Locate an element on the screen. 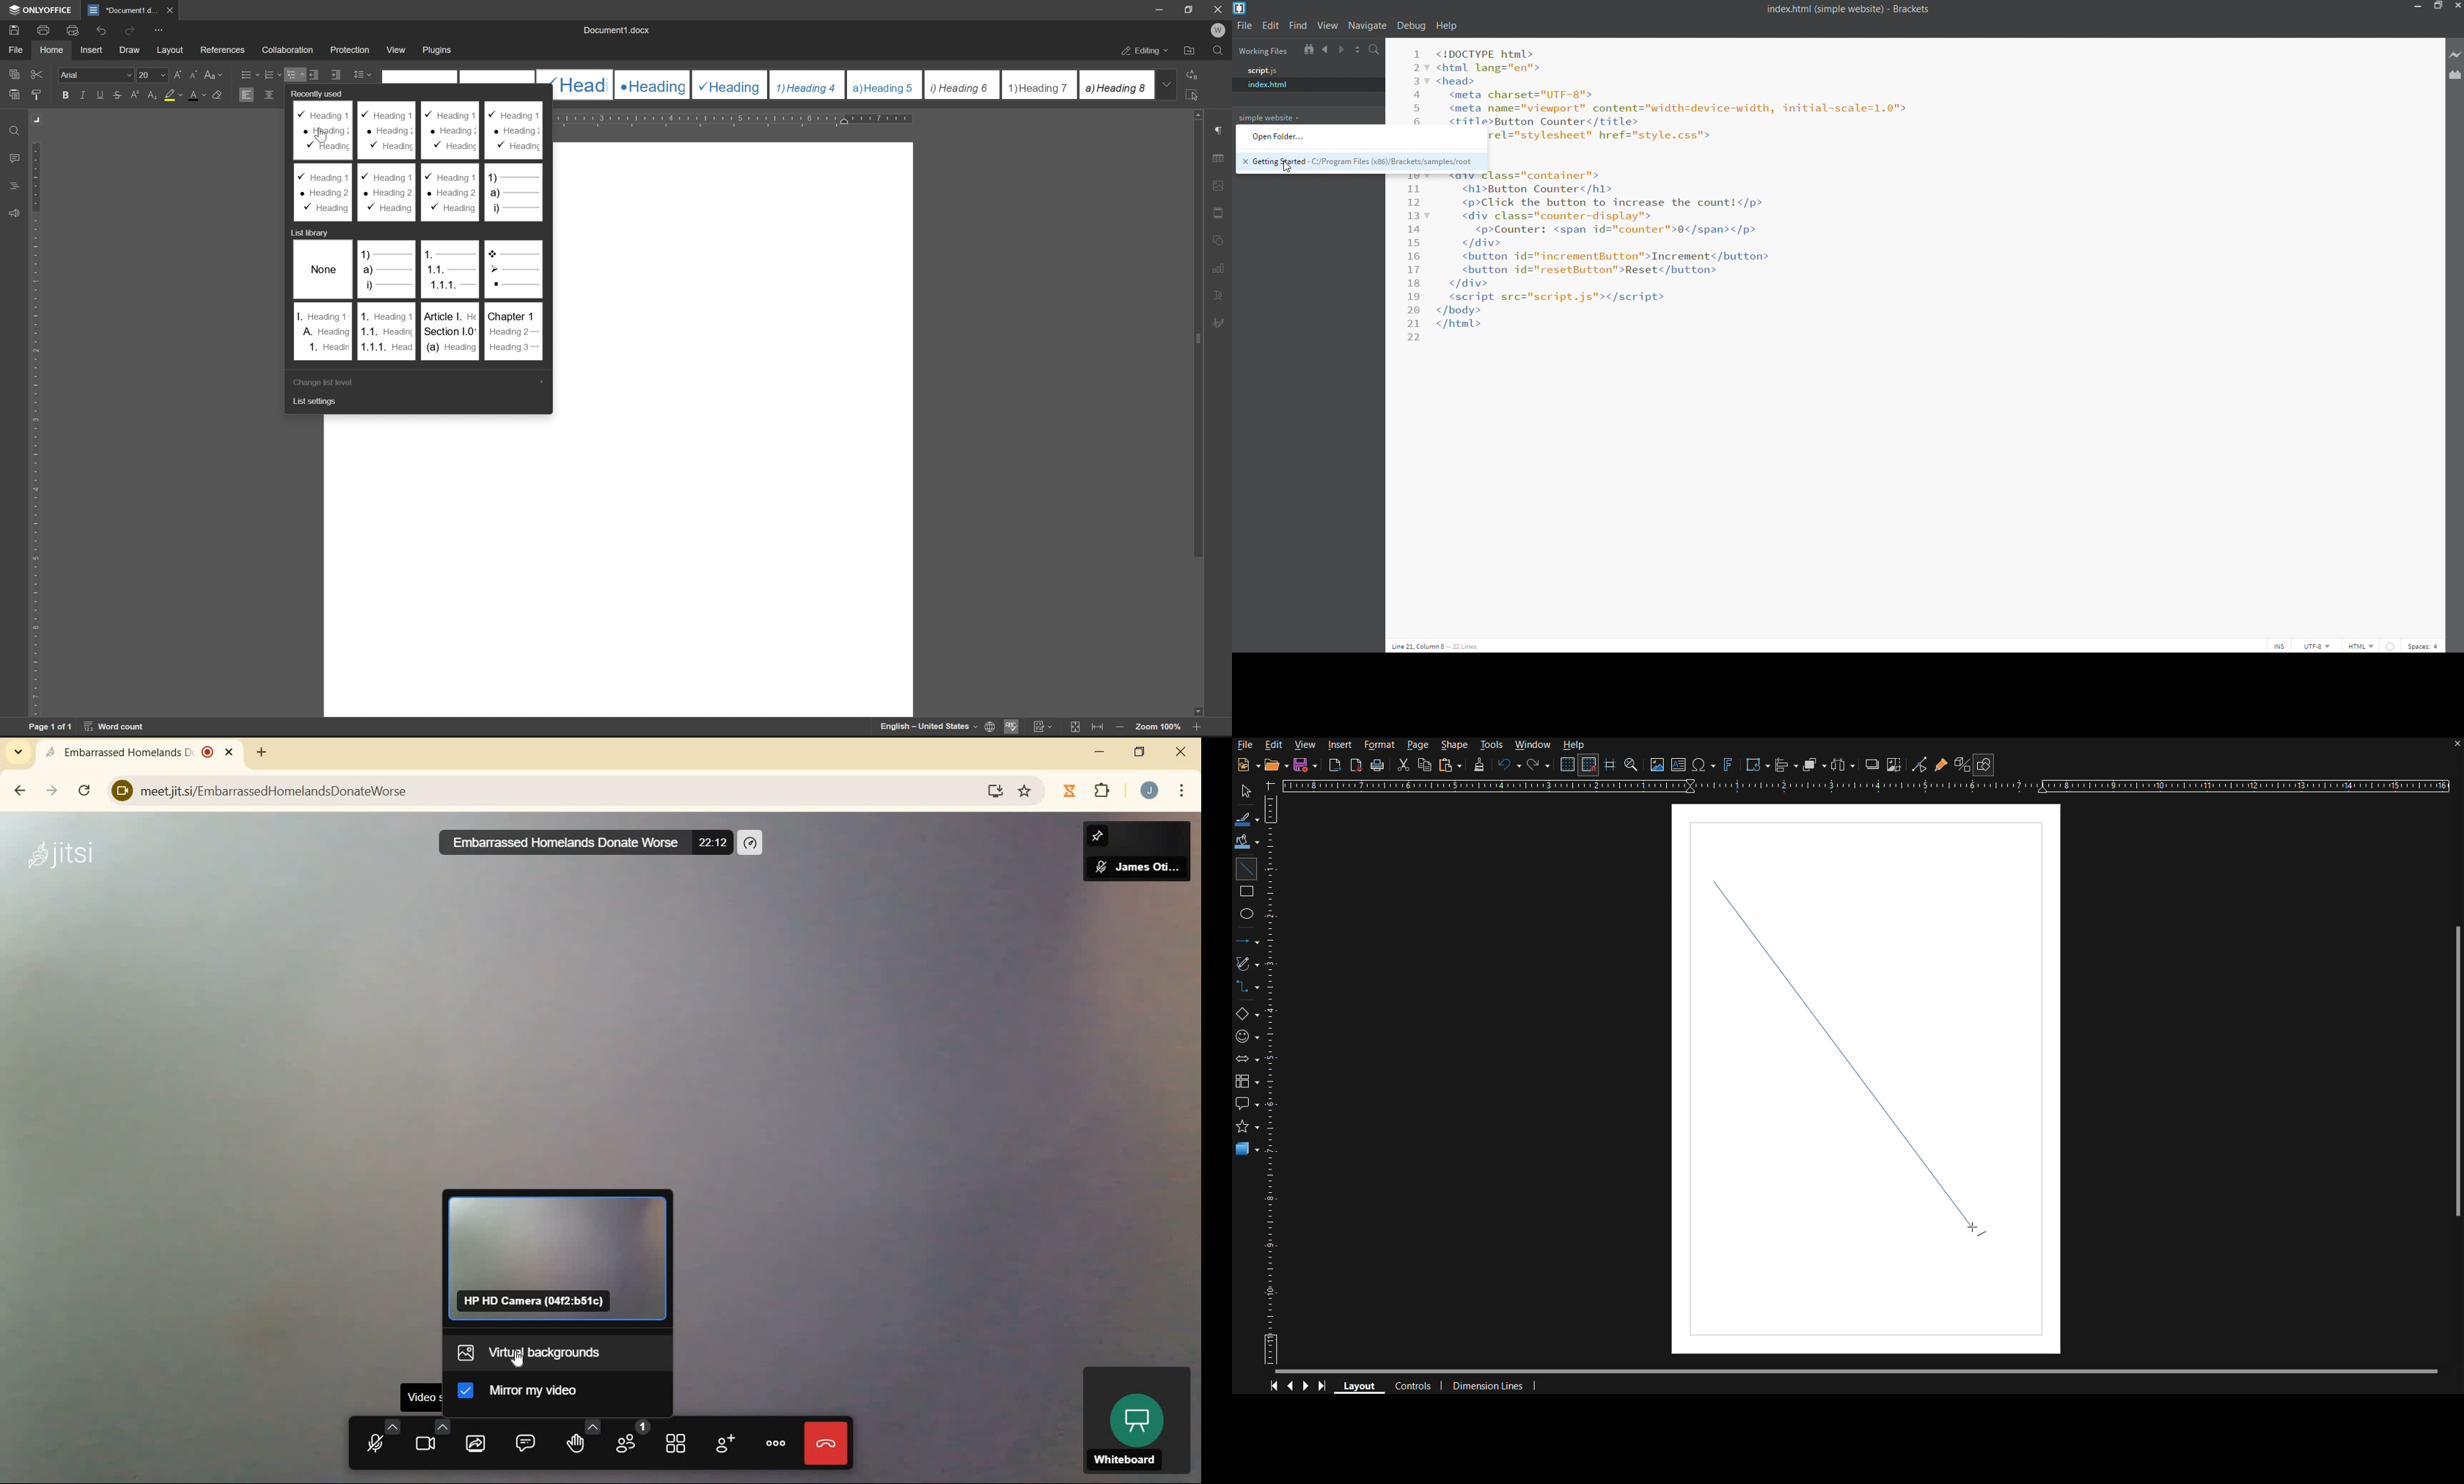 This screenshot has height=1484, width=2464. toggle tile view is located at coordinates (676, 1443).